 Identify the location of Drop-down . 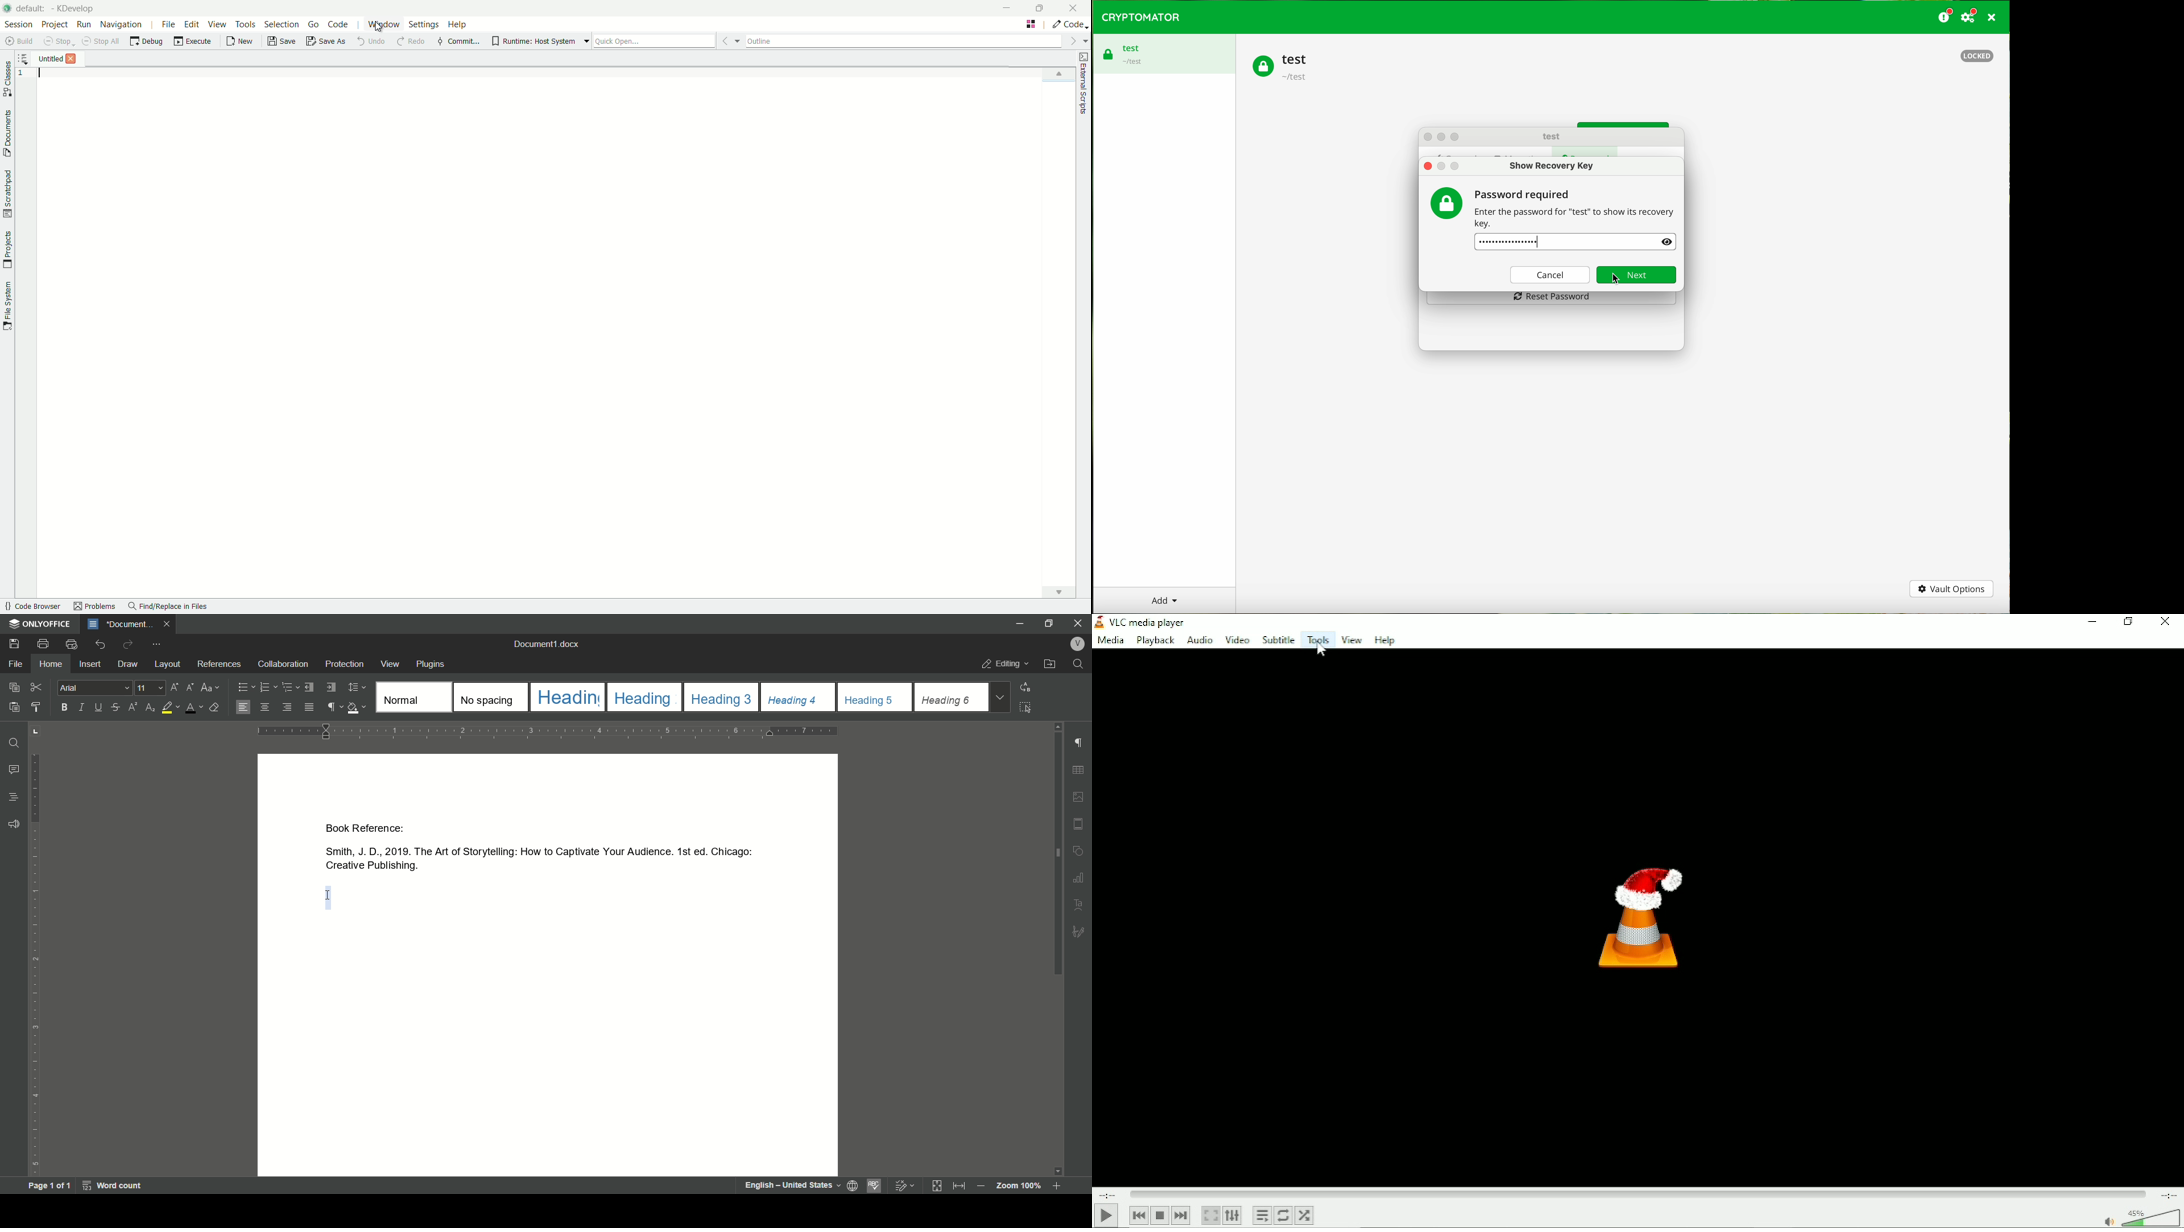
(999, 698).